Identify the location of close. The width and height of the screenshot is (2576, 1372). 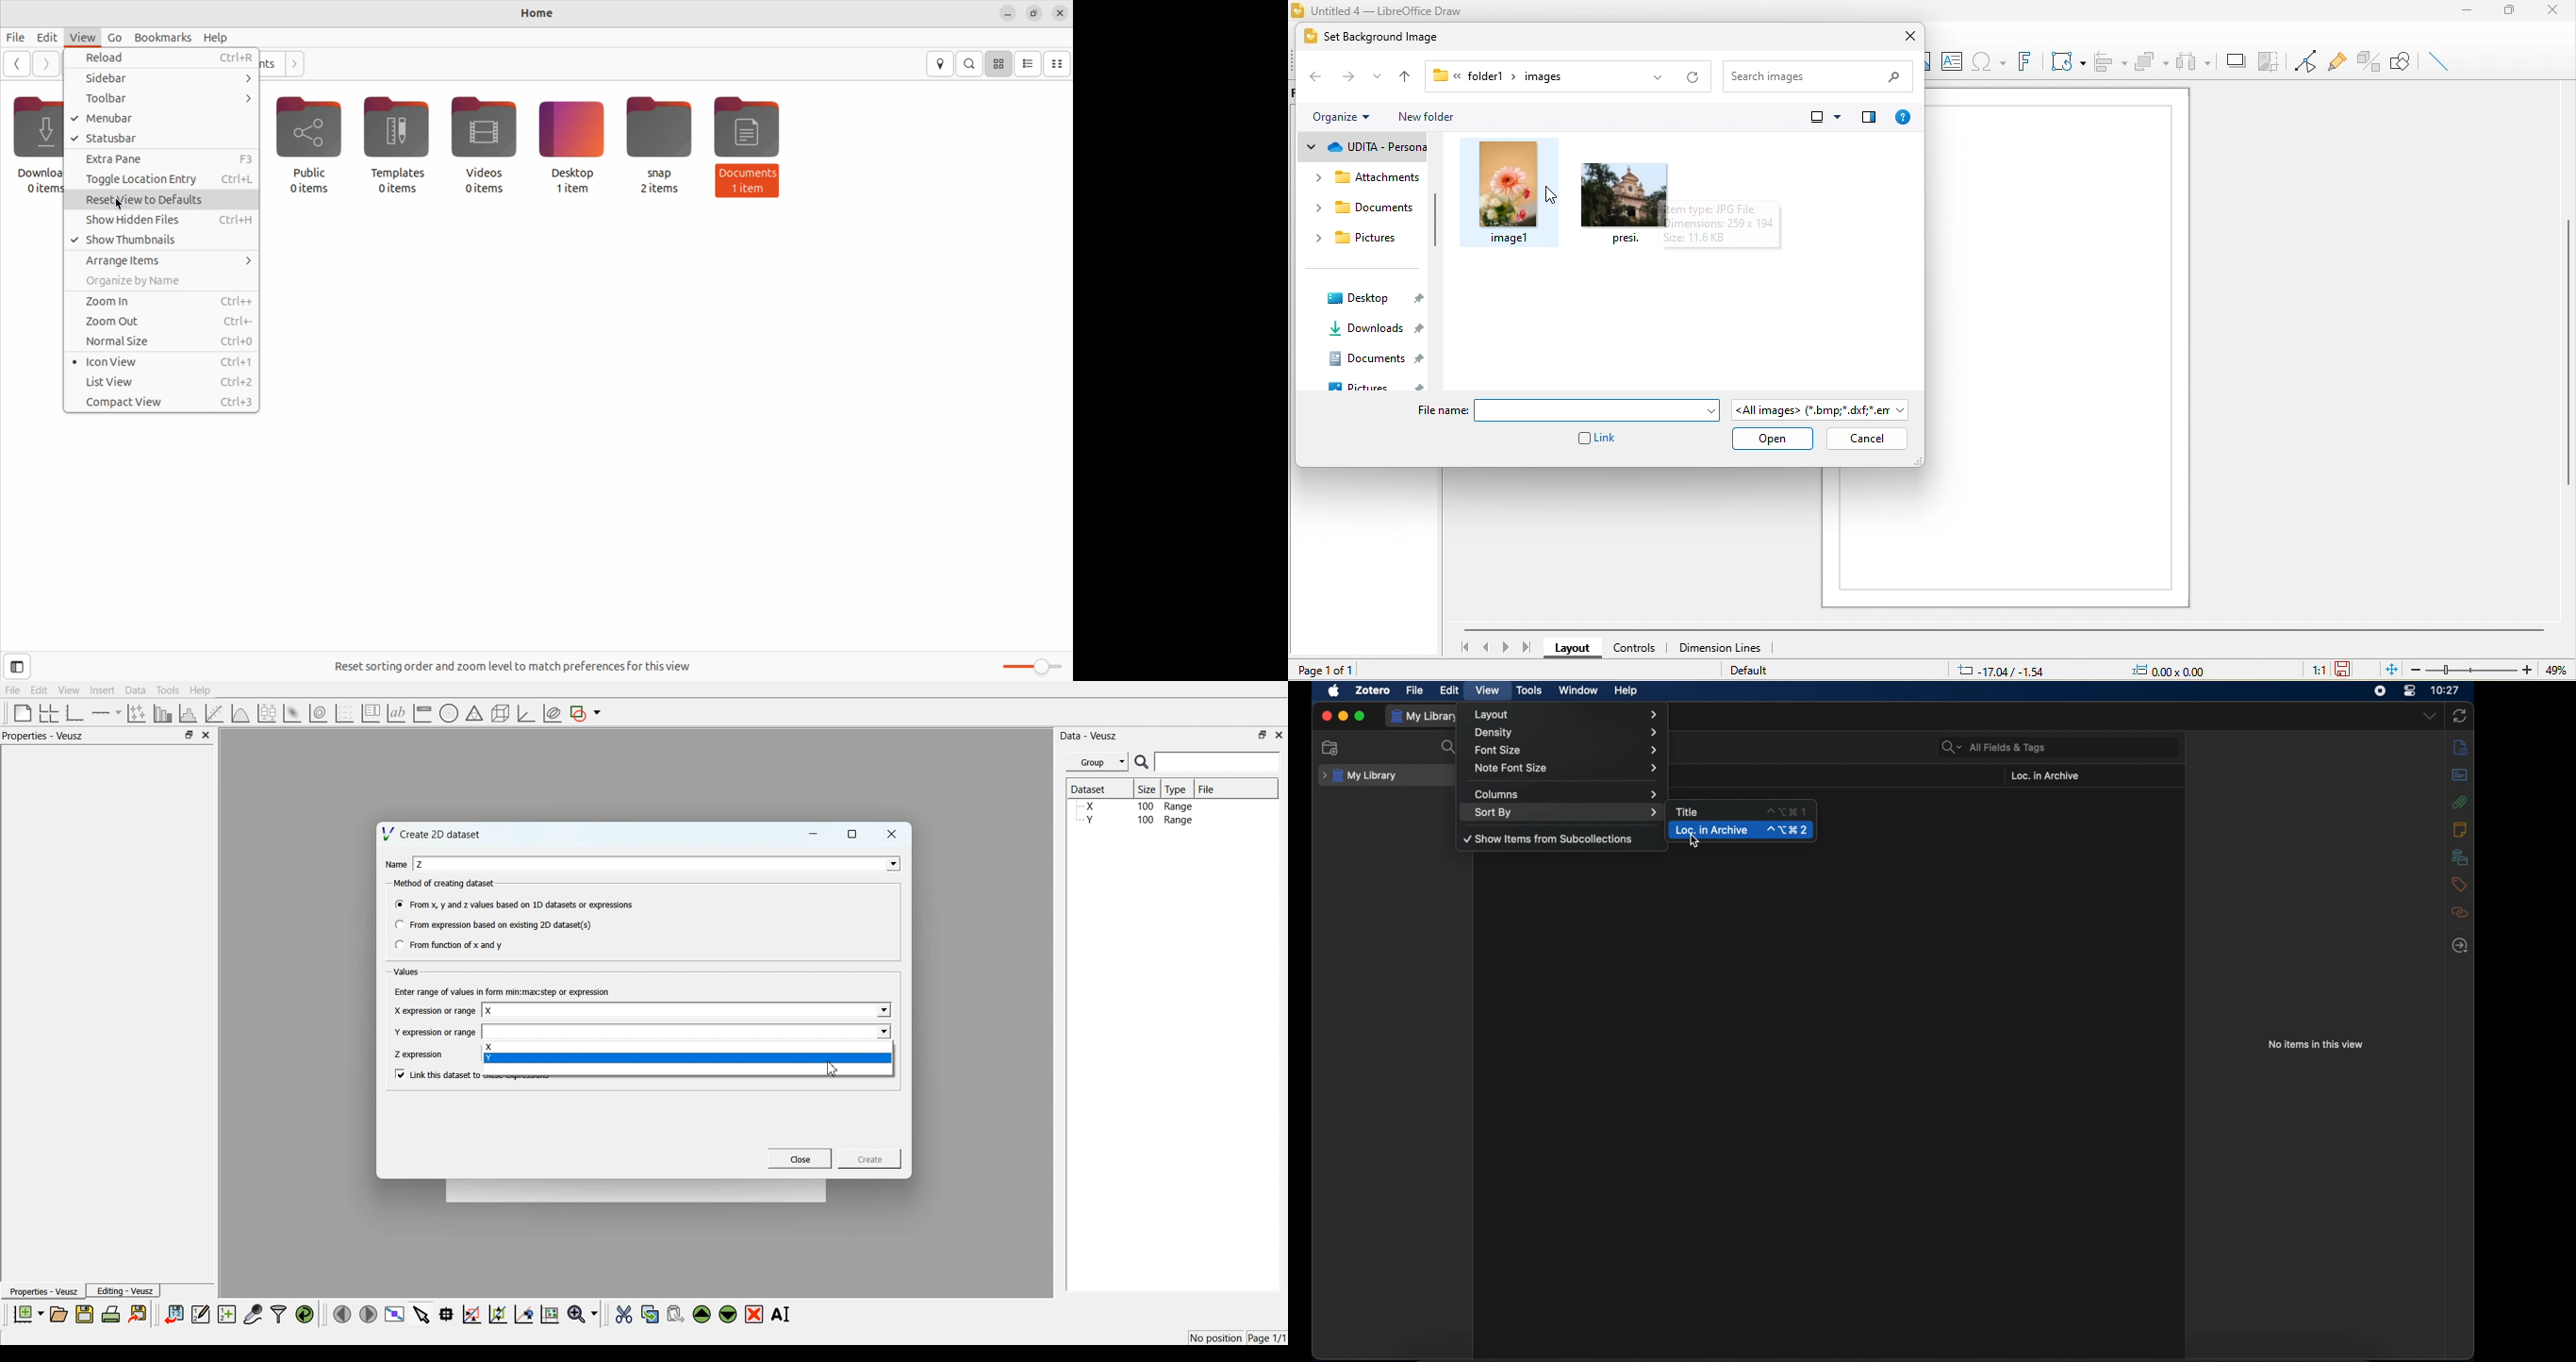
(1907, 37).